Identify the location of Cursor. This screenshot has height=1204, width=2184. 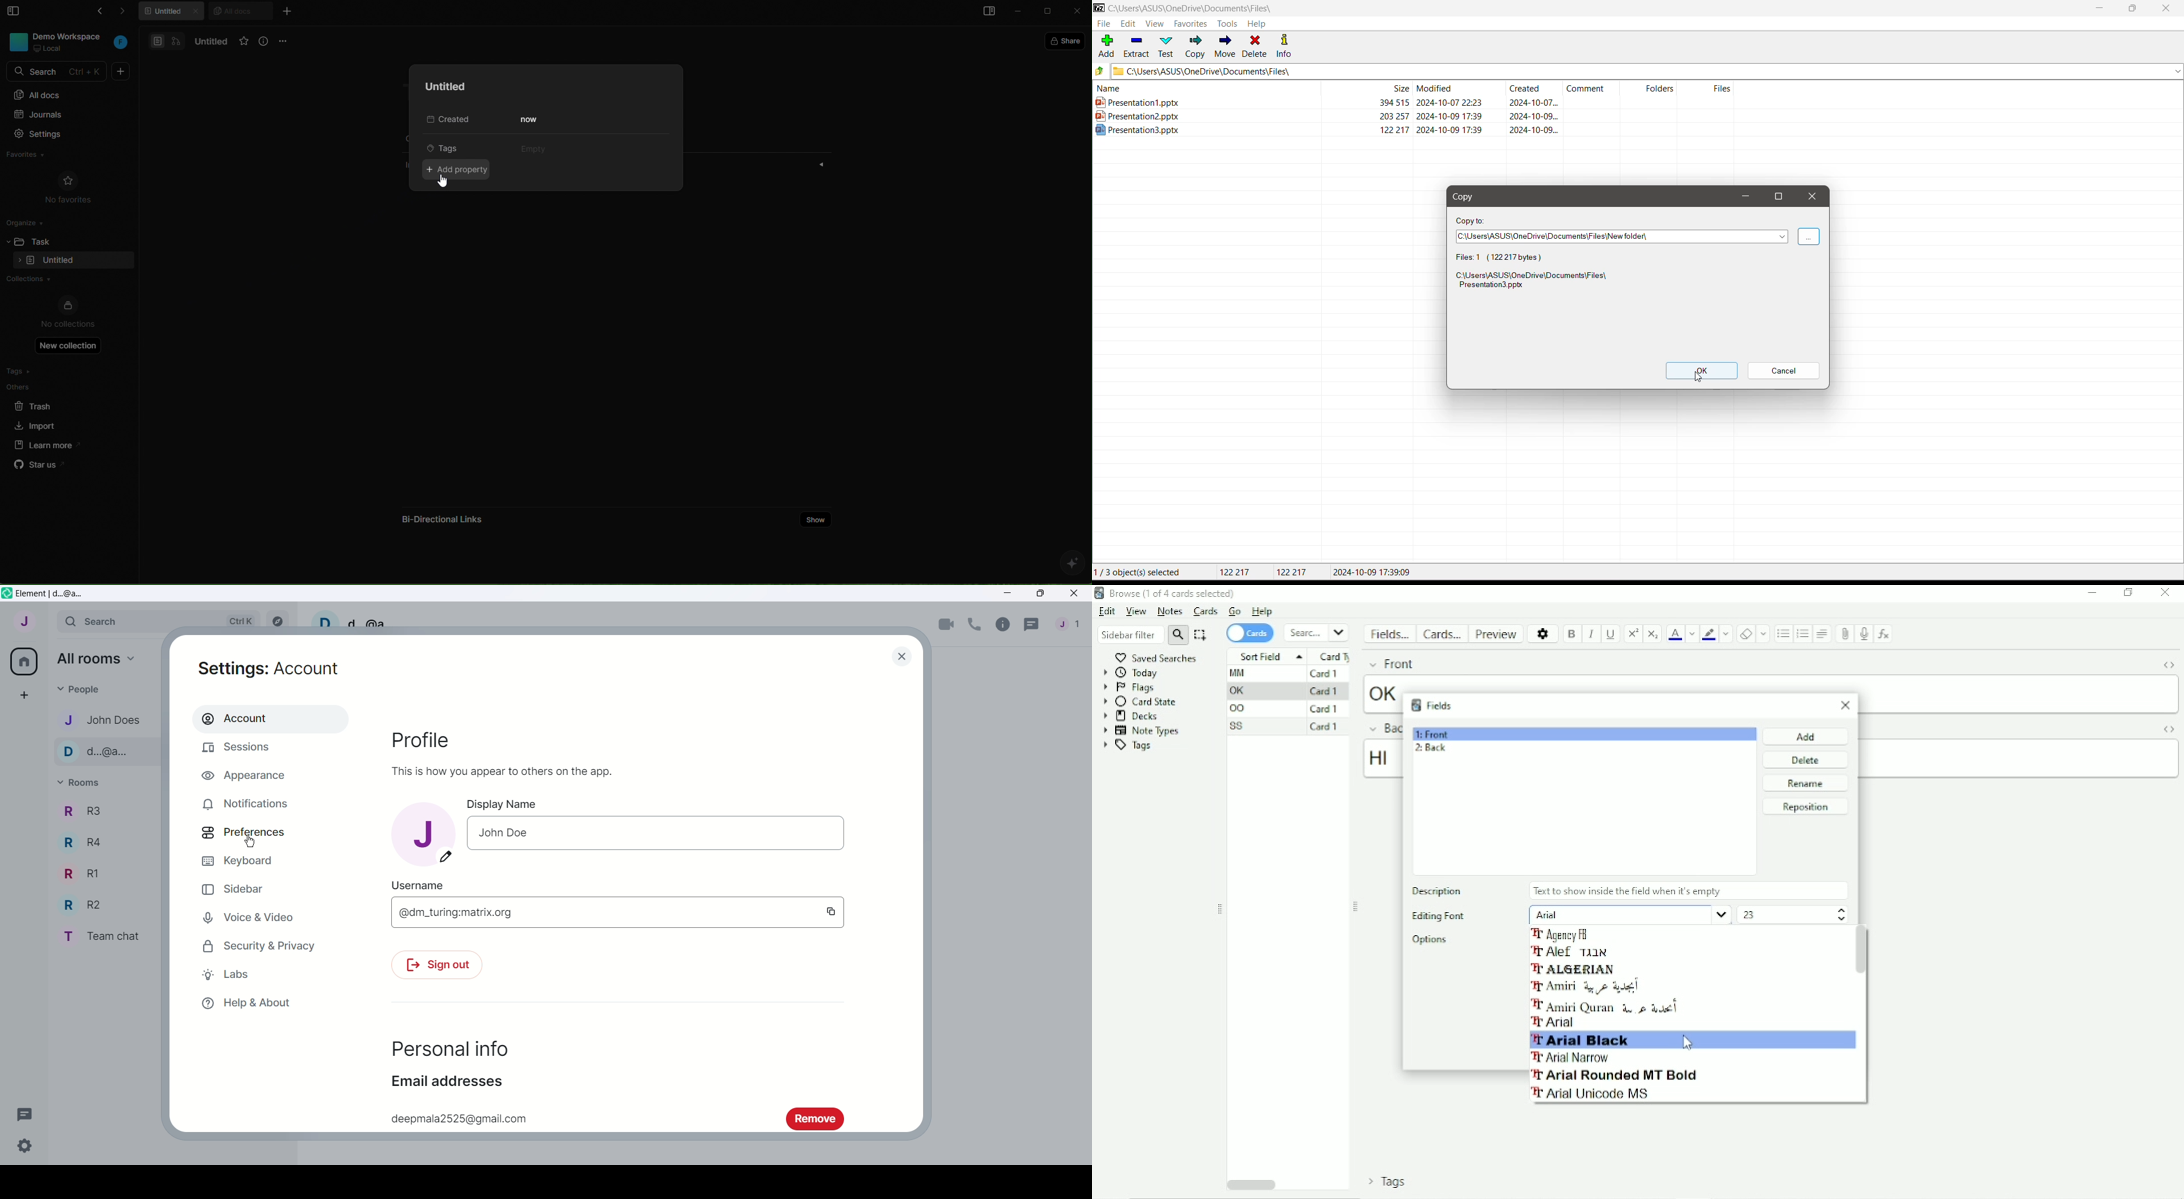
(1687, 1042).